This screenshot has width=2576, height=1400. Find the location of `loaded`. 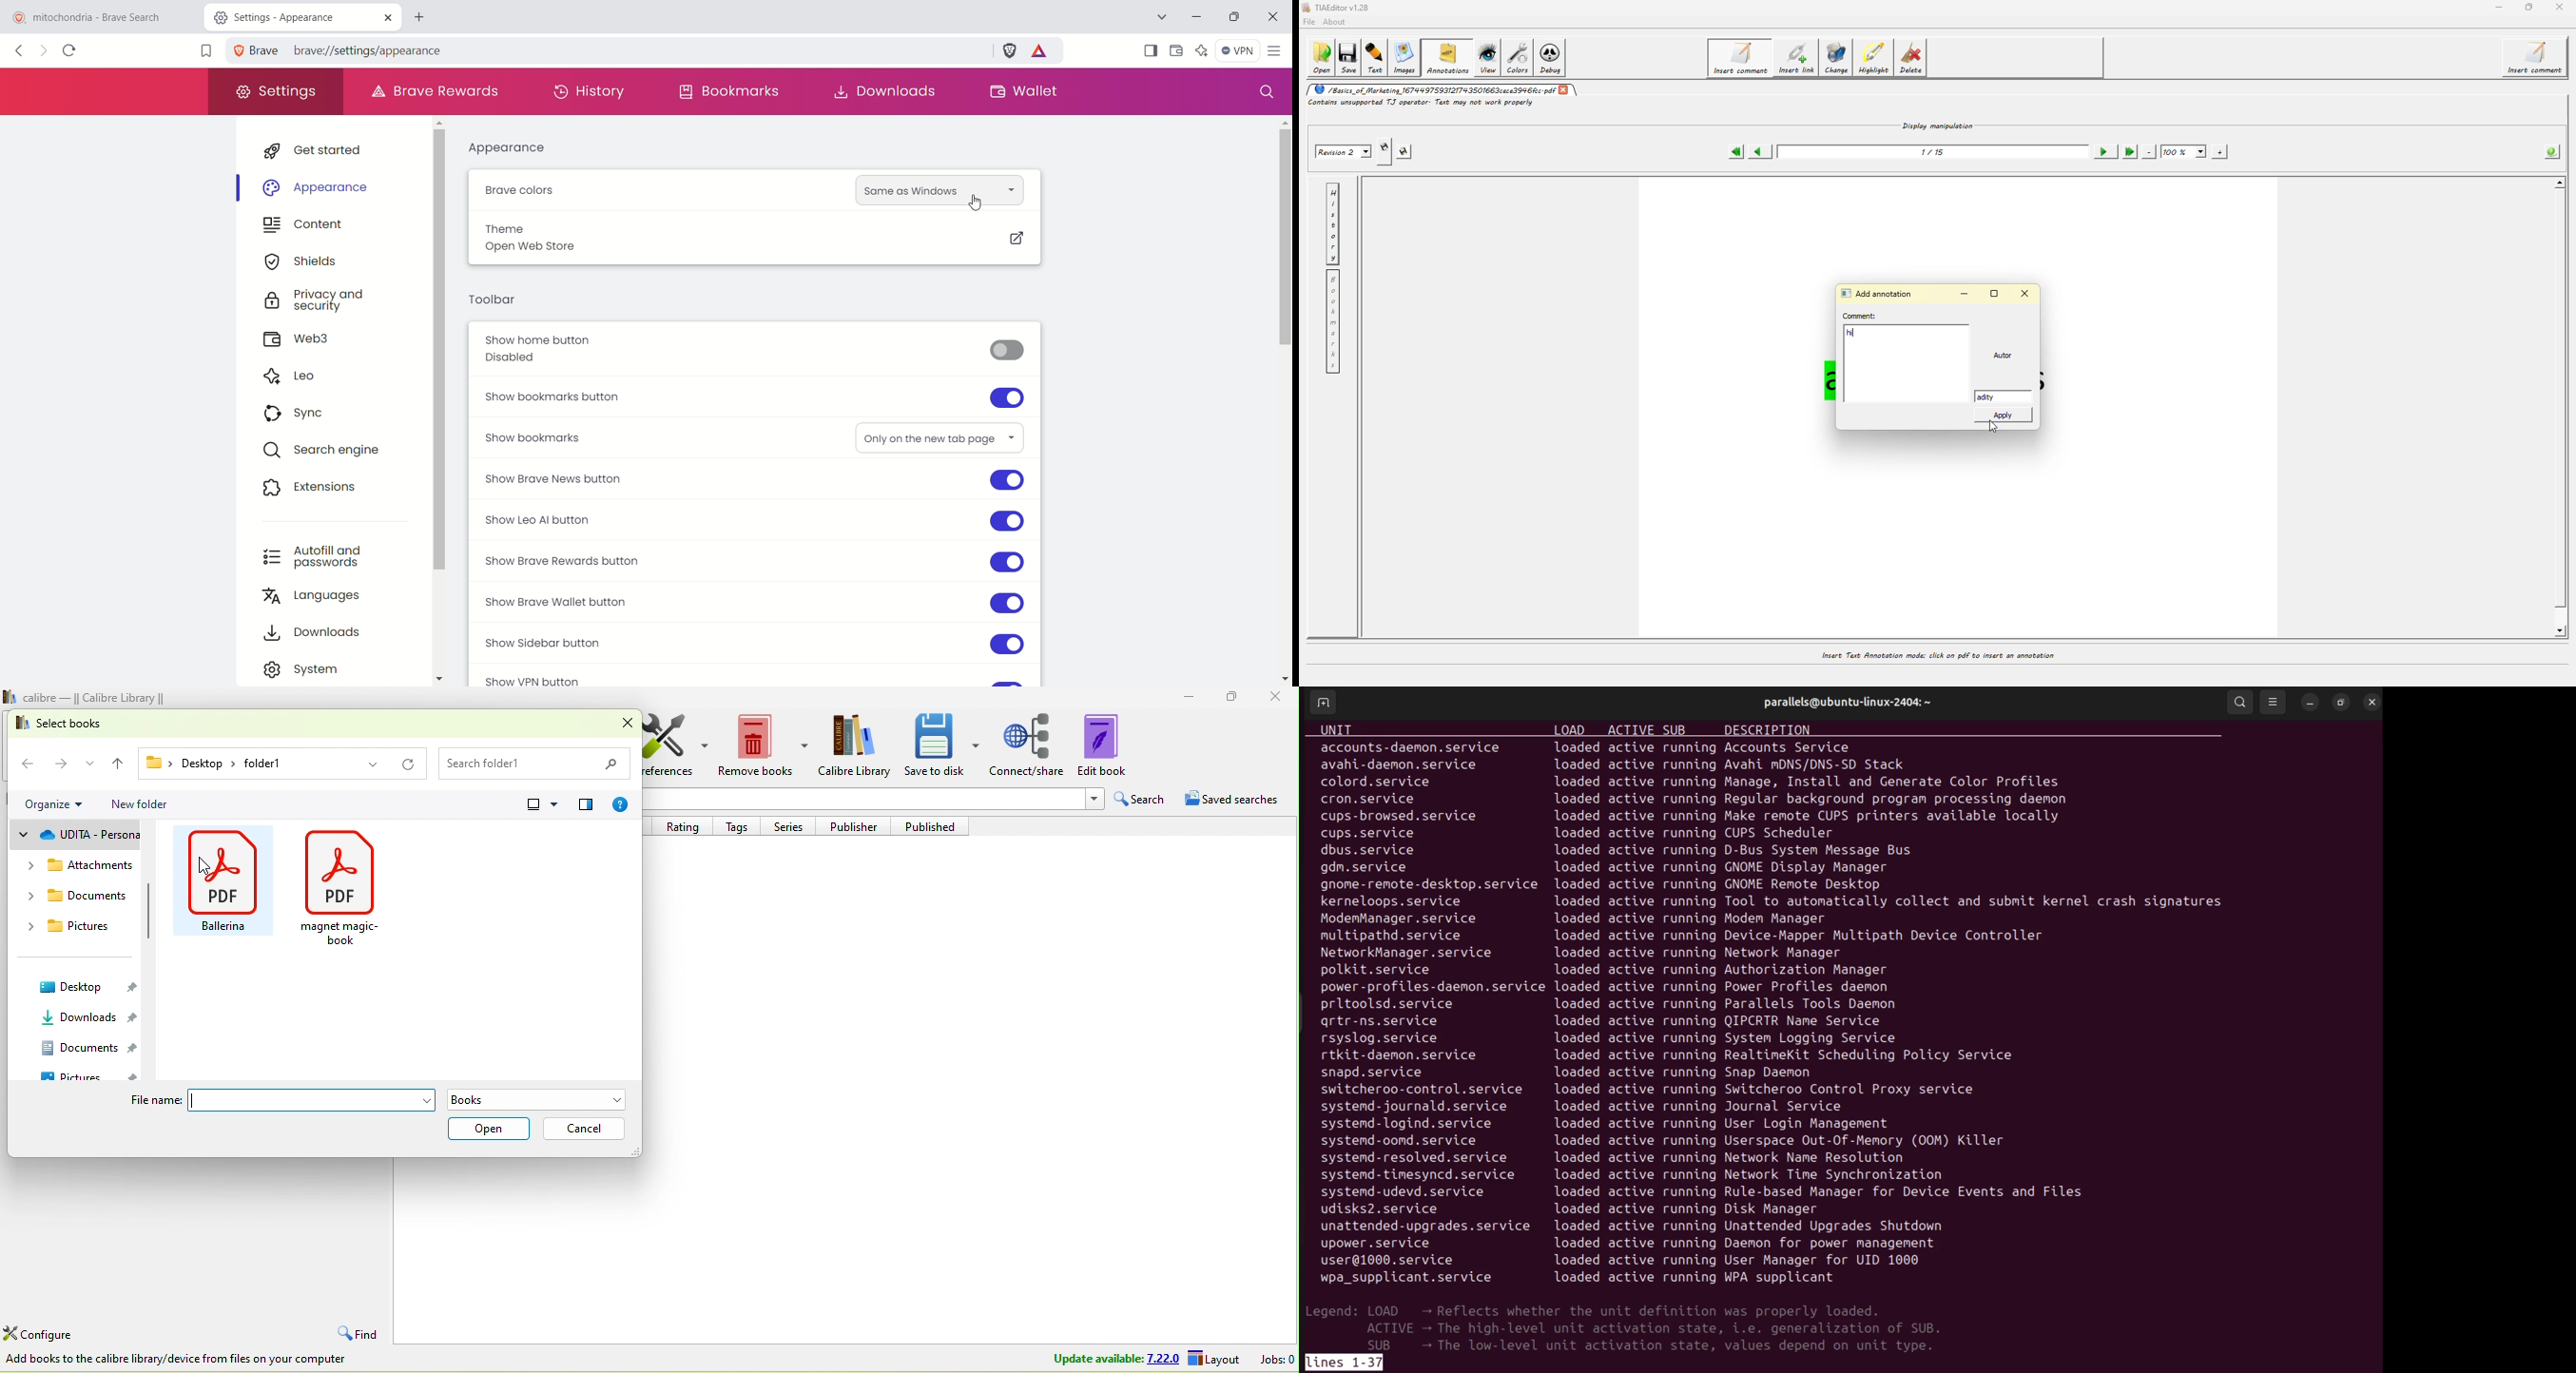

loaded is located at coordinates (1577, 817).